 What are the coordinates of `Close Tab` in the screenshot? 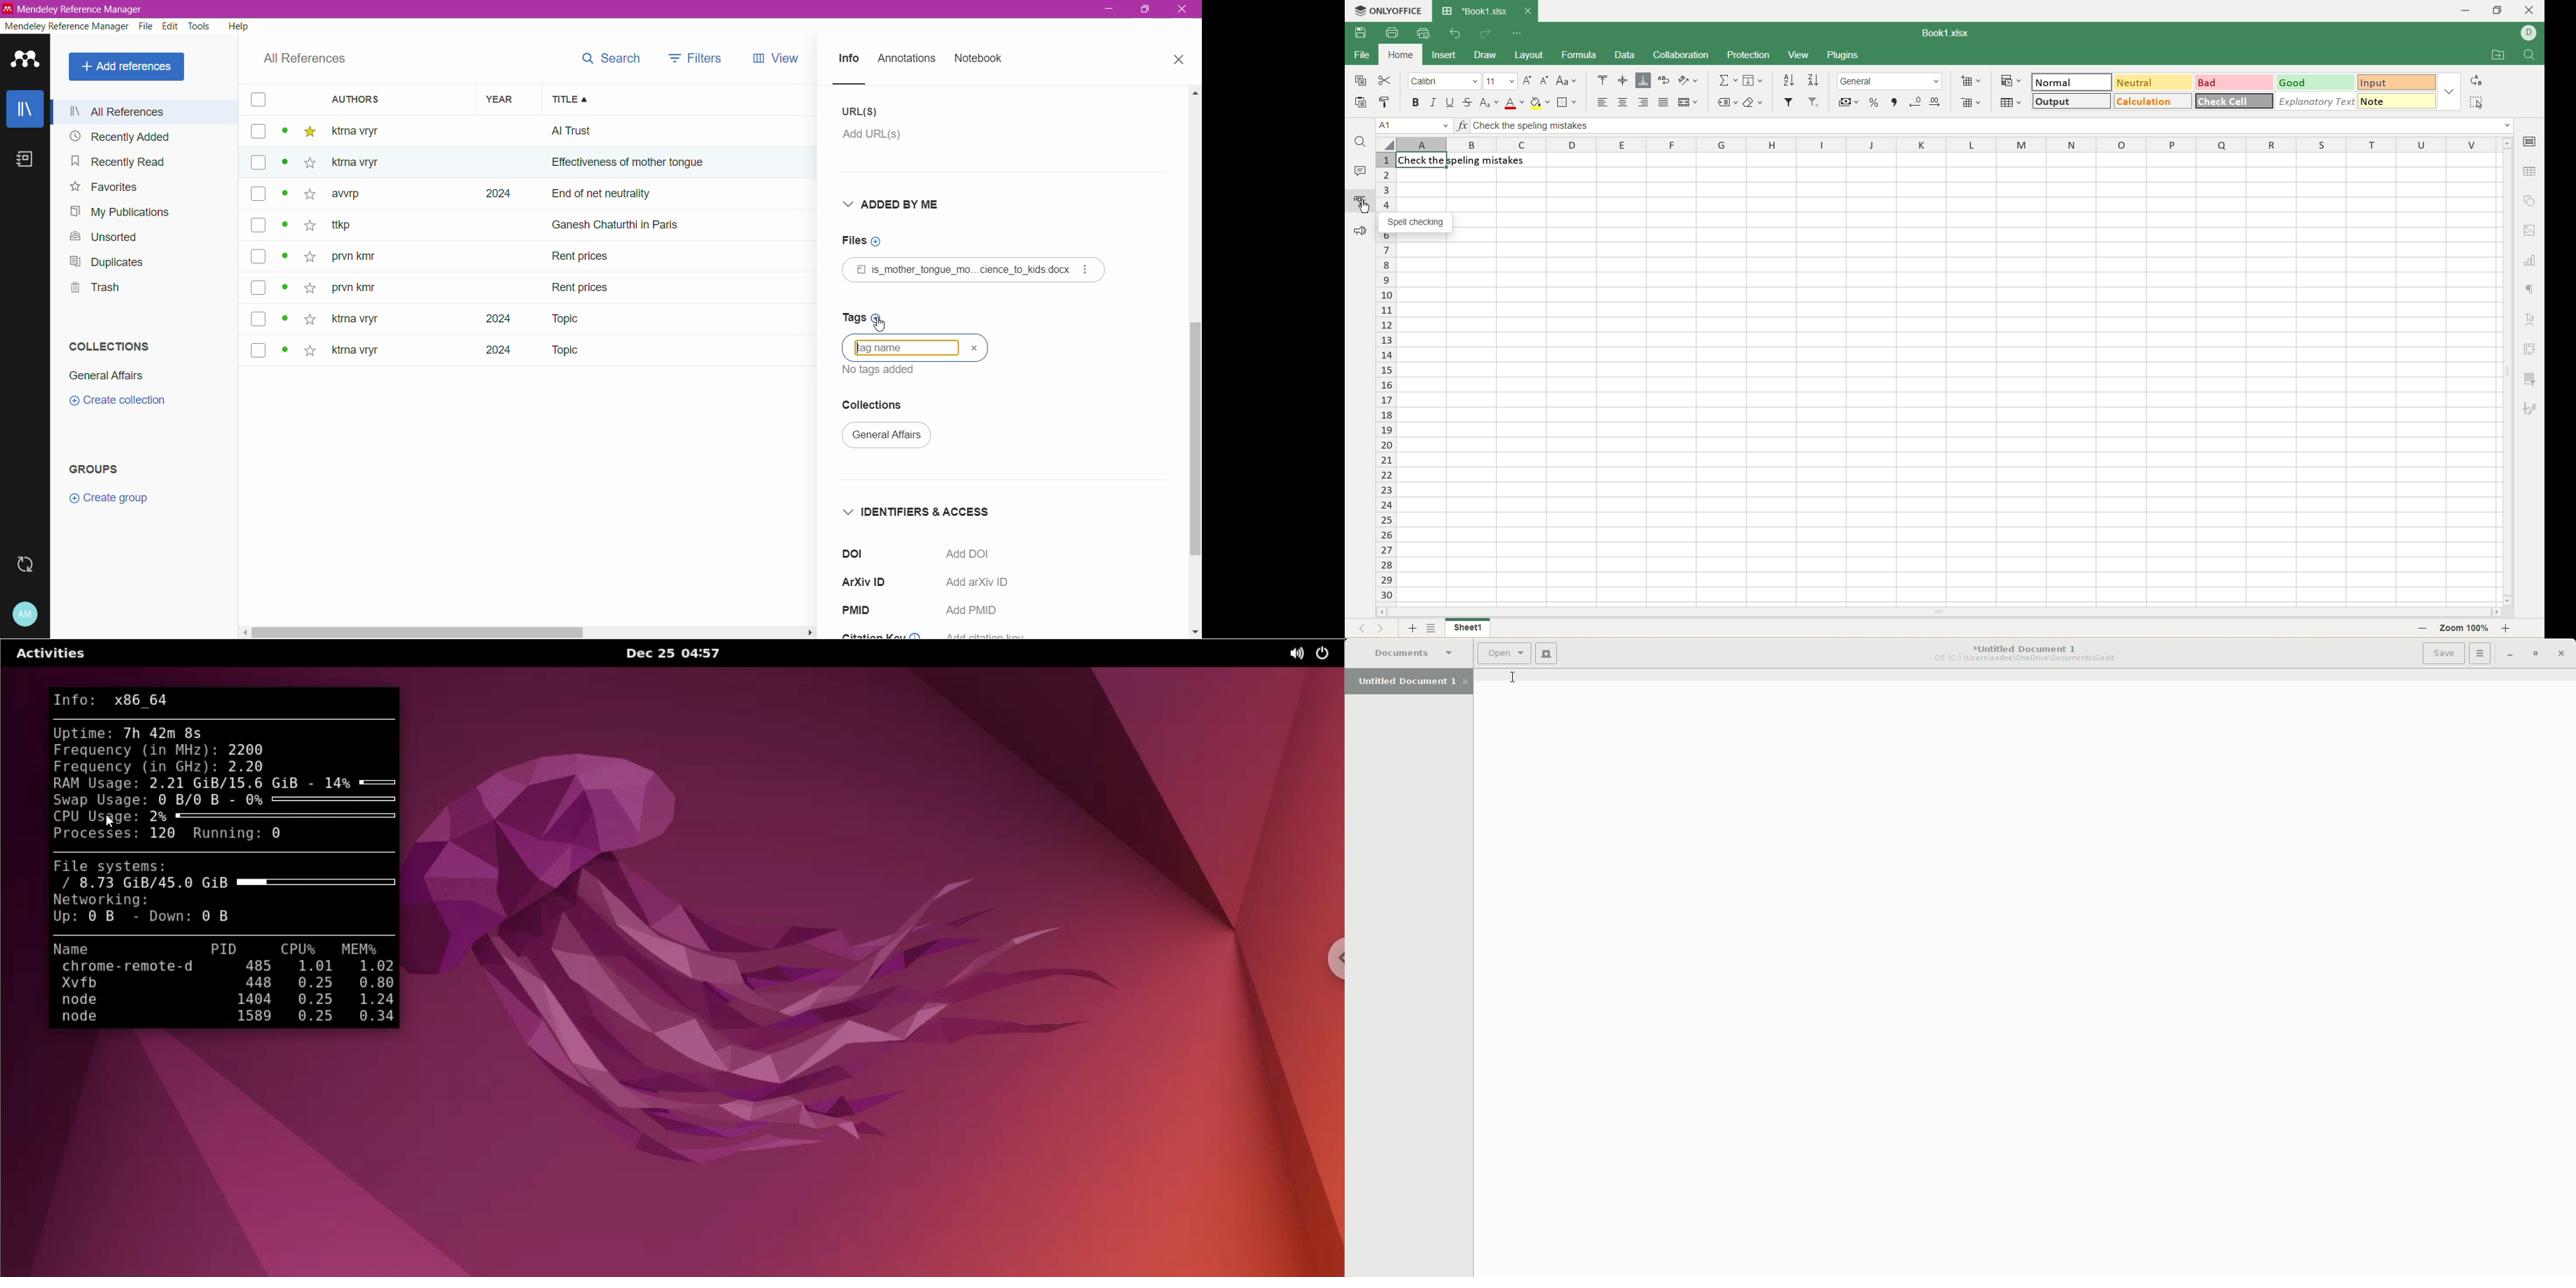 It's located at (1181, 60).